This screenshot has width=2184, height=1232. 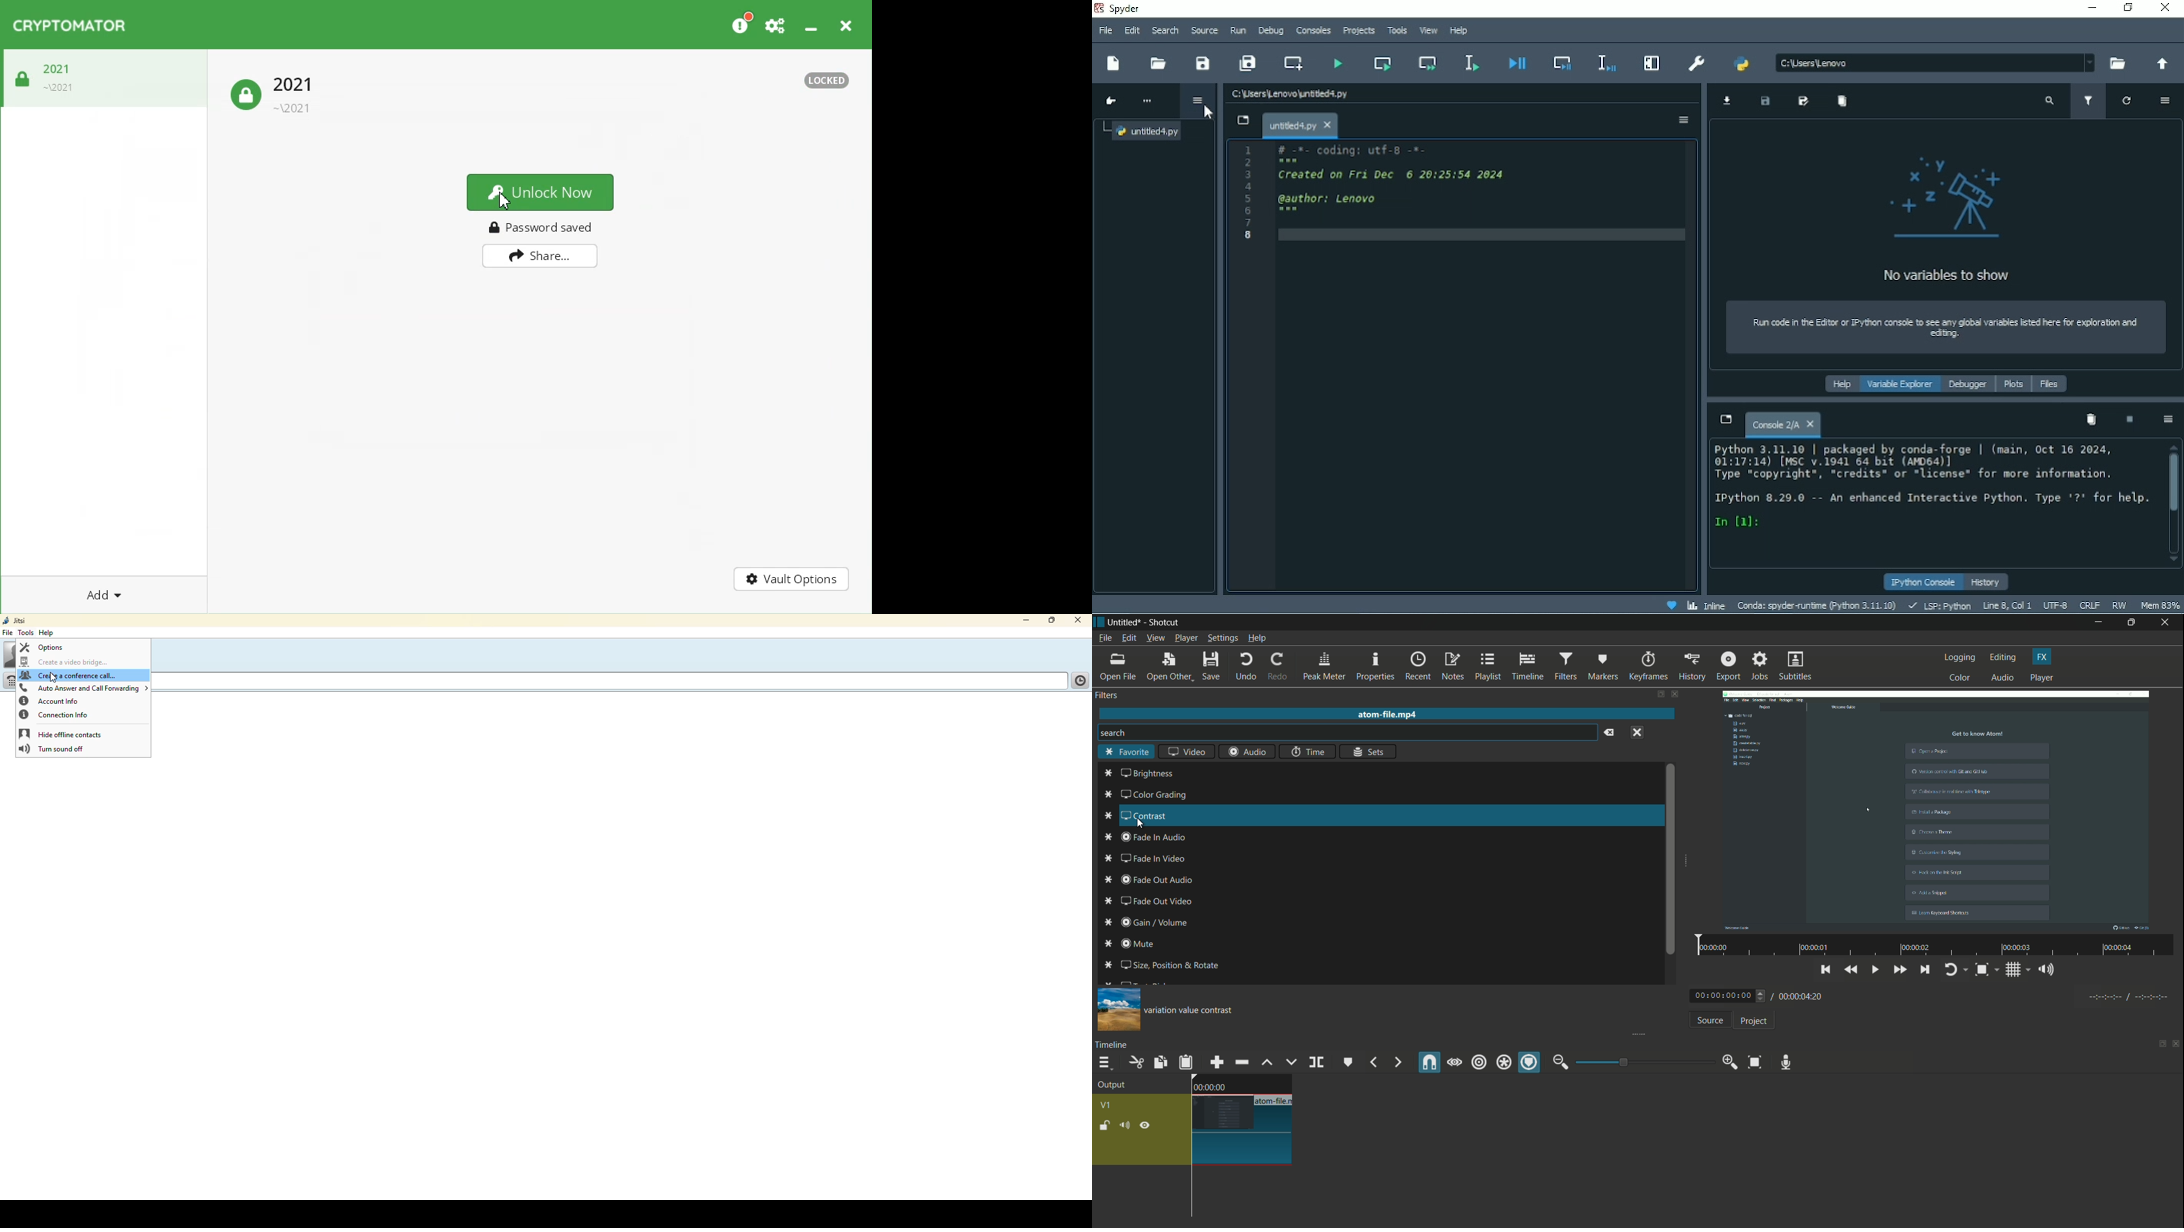 I want to click on player, so click(x=2042, y=678).